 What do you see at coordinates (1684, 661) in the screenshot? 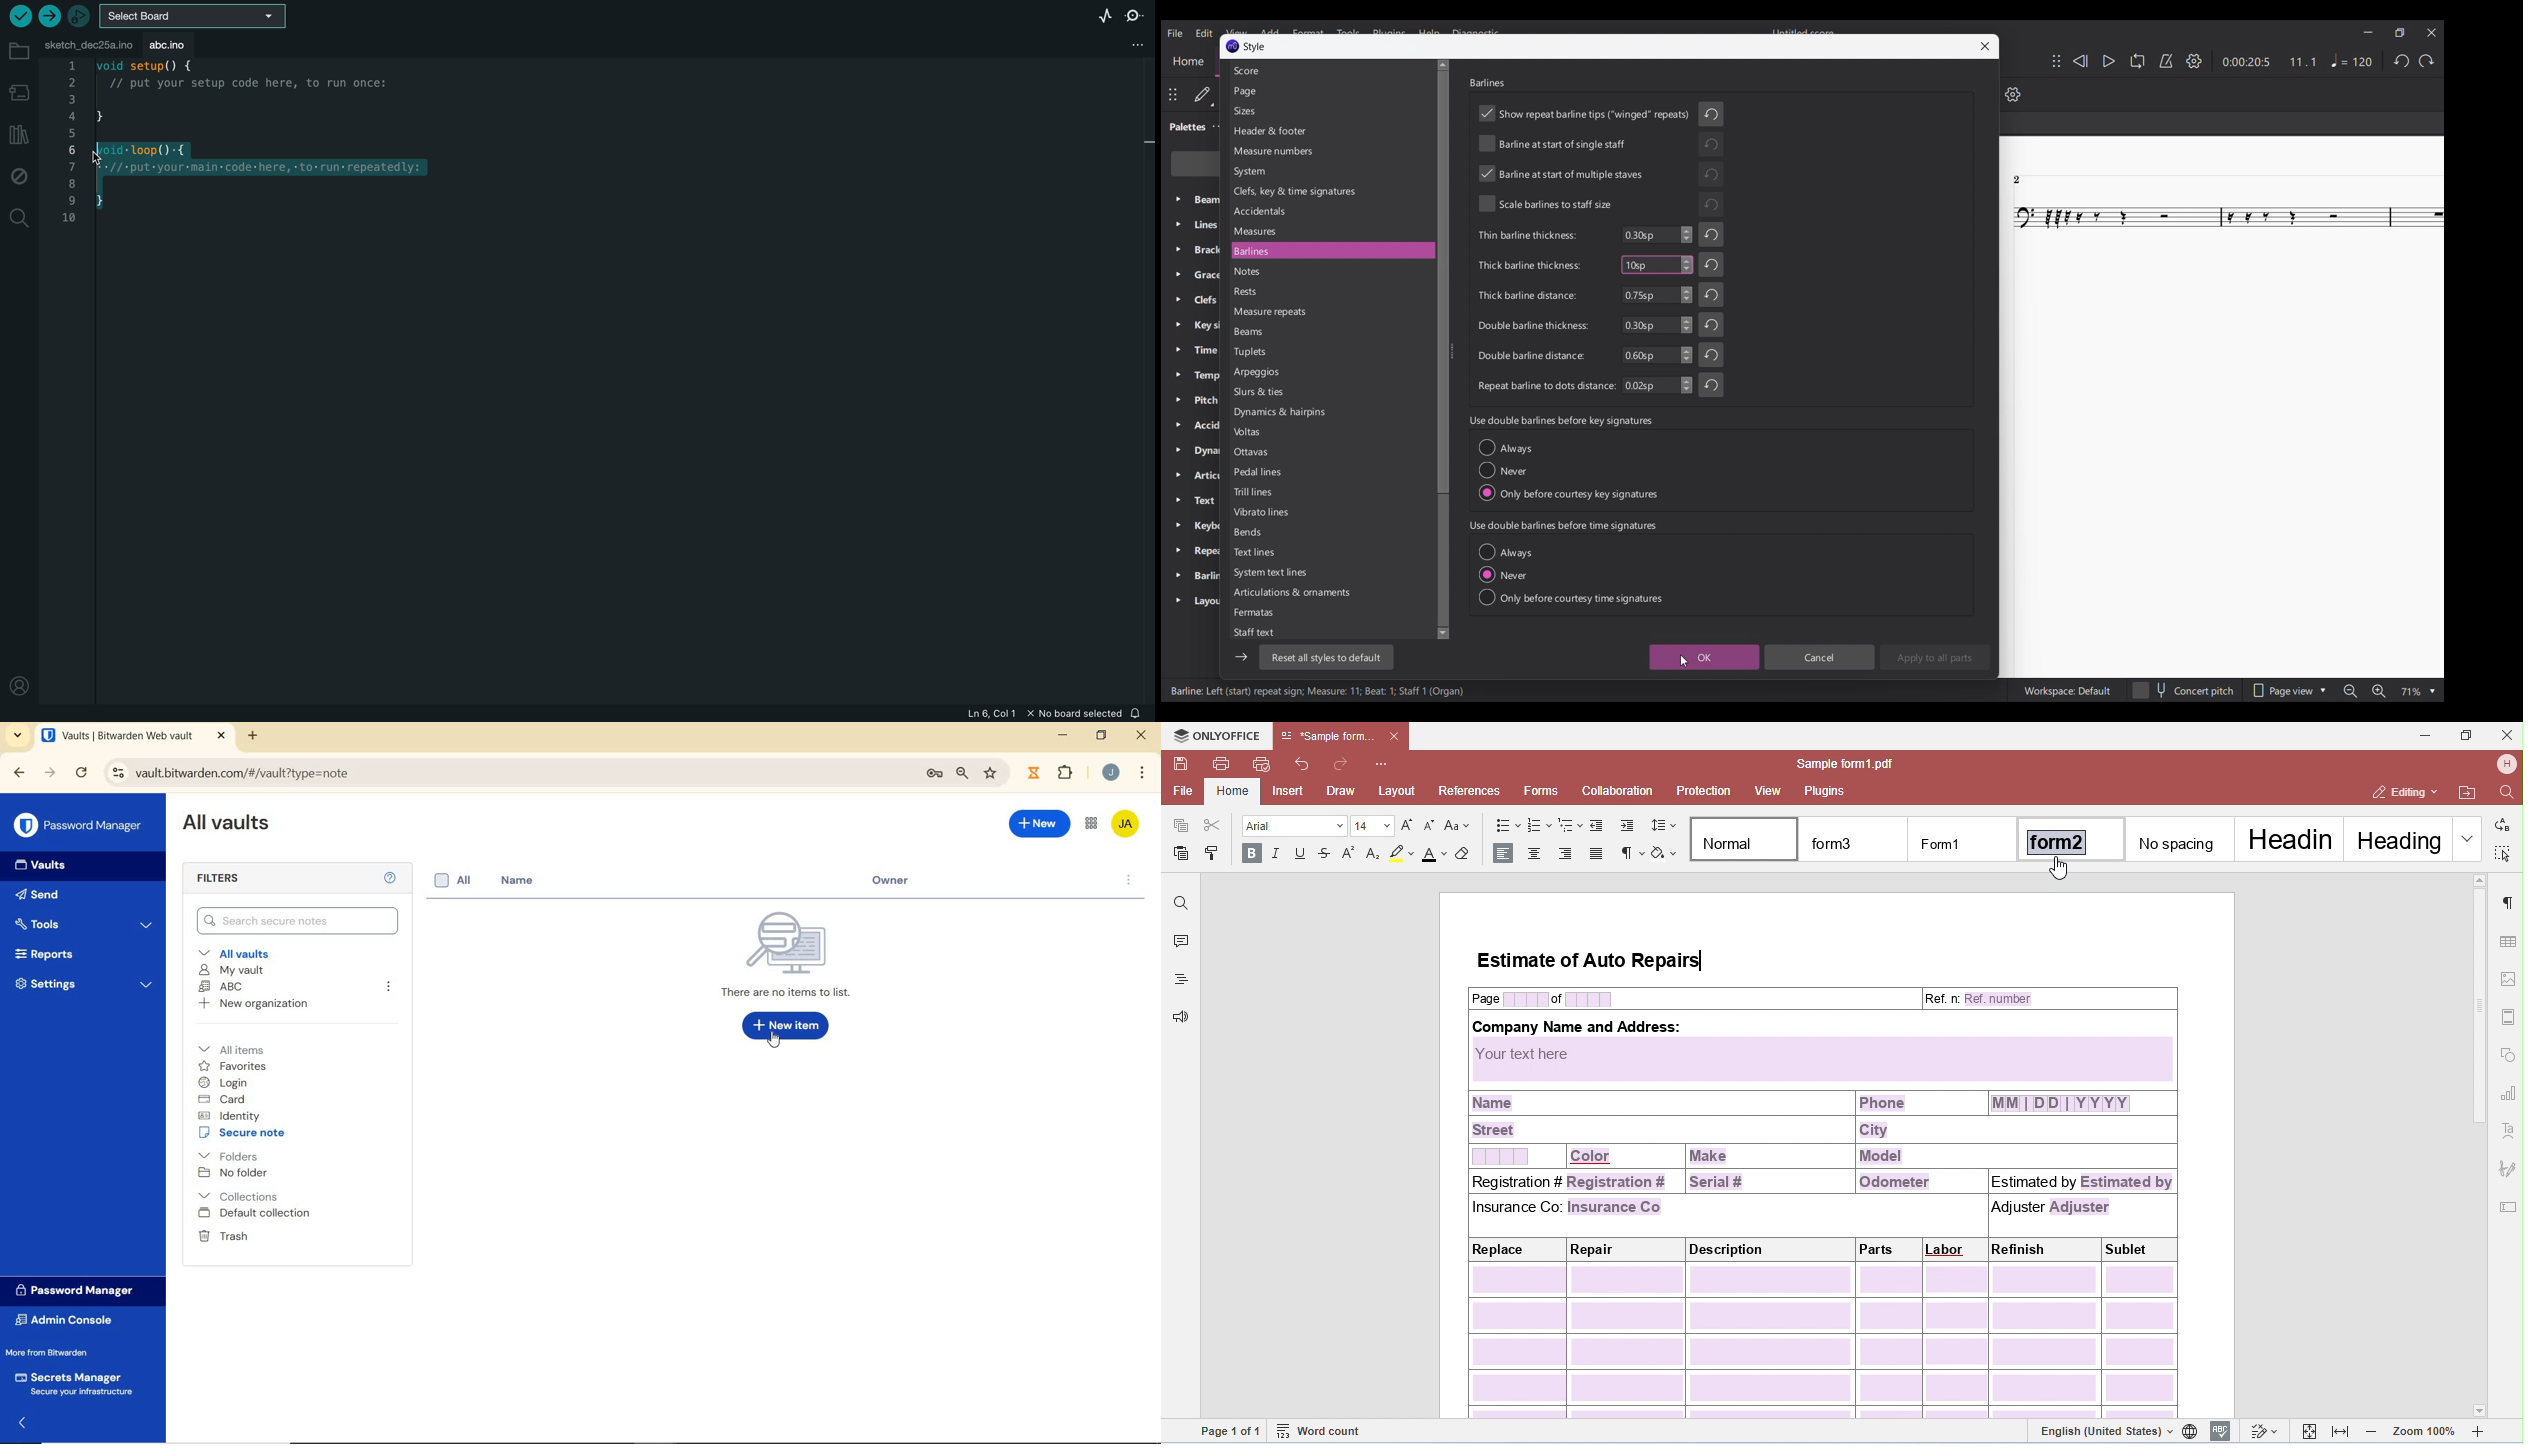
I see `Clicking on OK` at bounding box center [1684, 661].